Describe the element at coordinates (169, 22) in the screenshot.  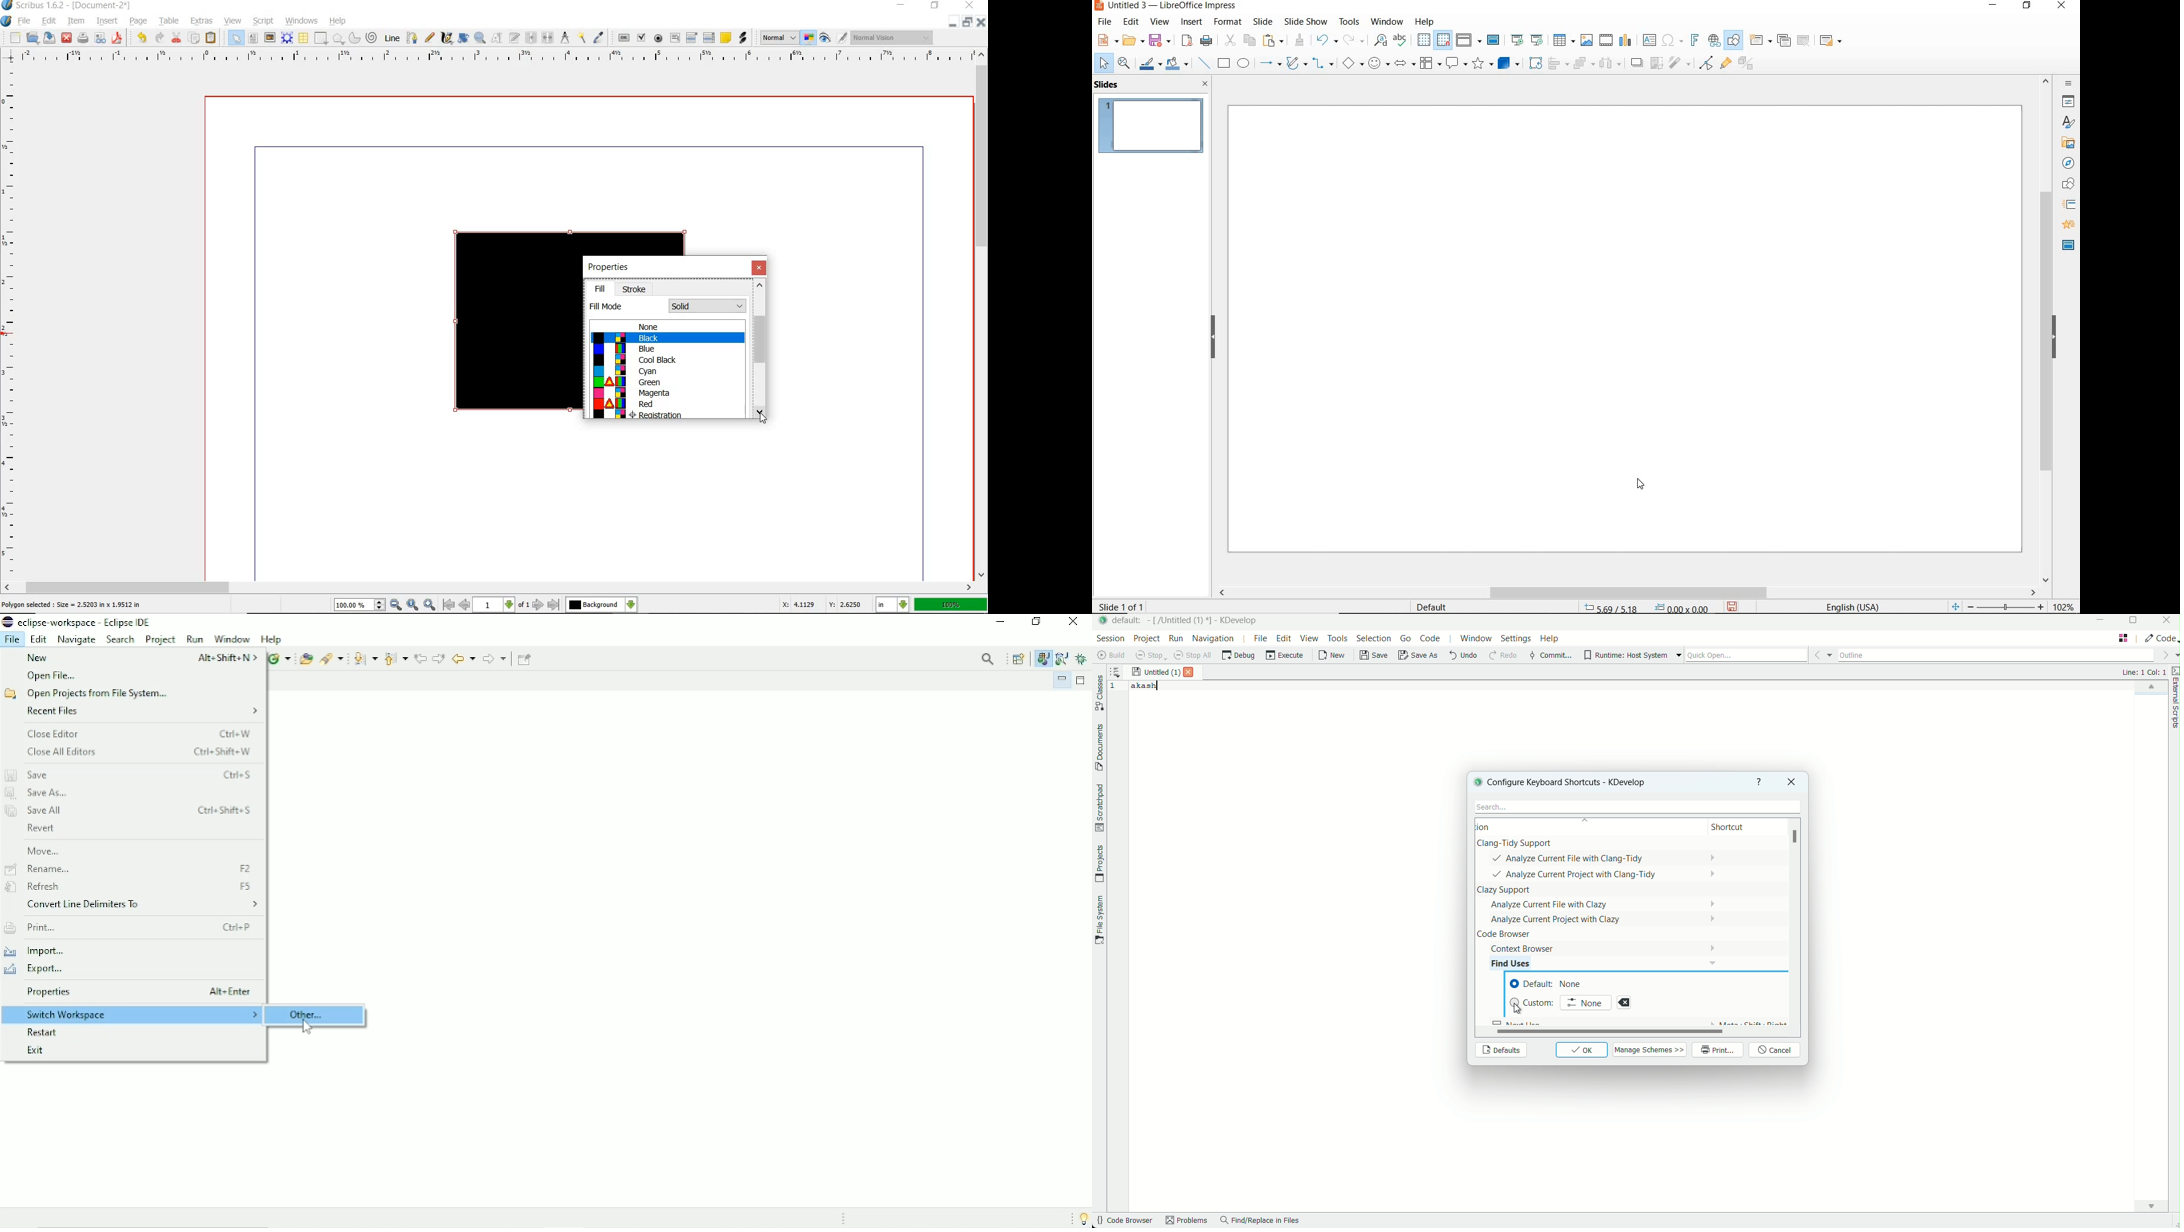
I see `table` at that location.